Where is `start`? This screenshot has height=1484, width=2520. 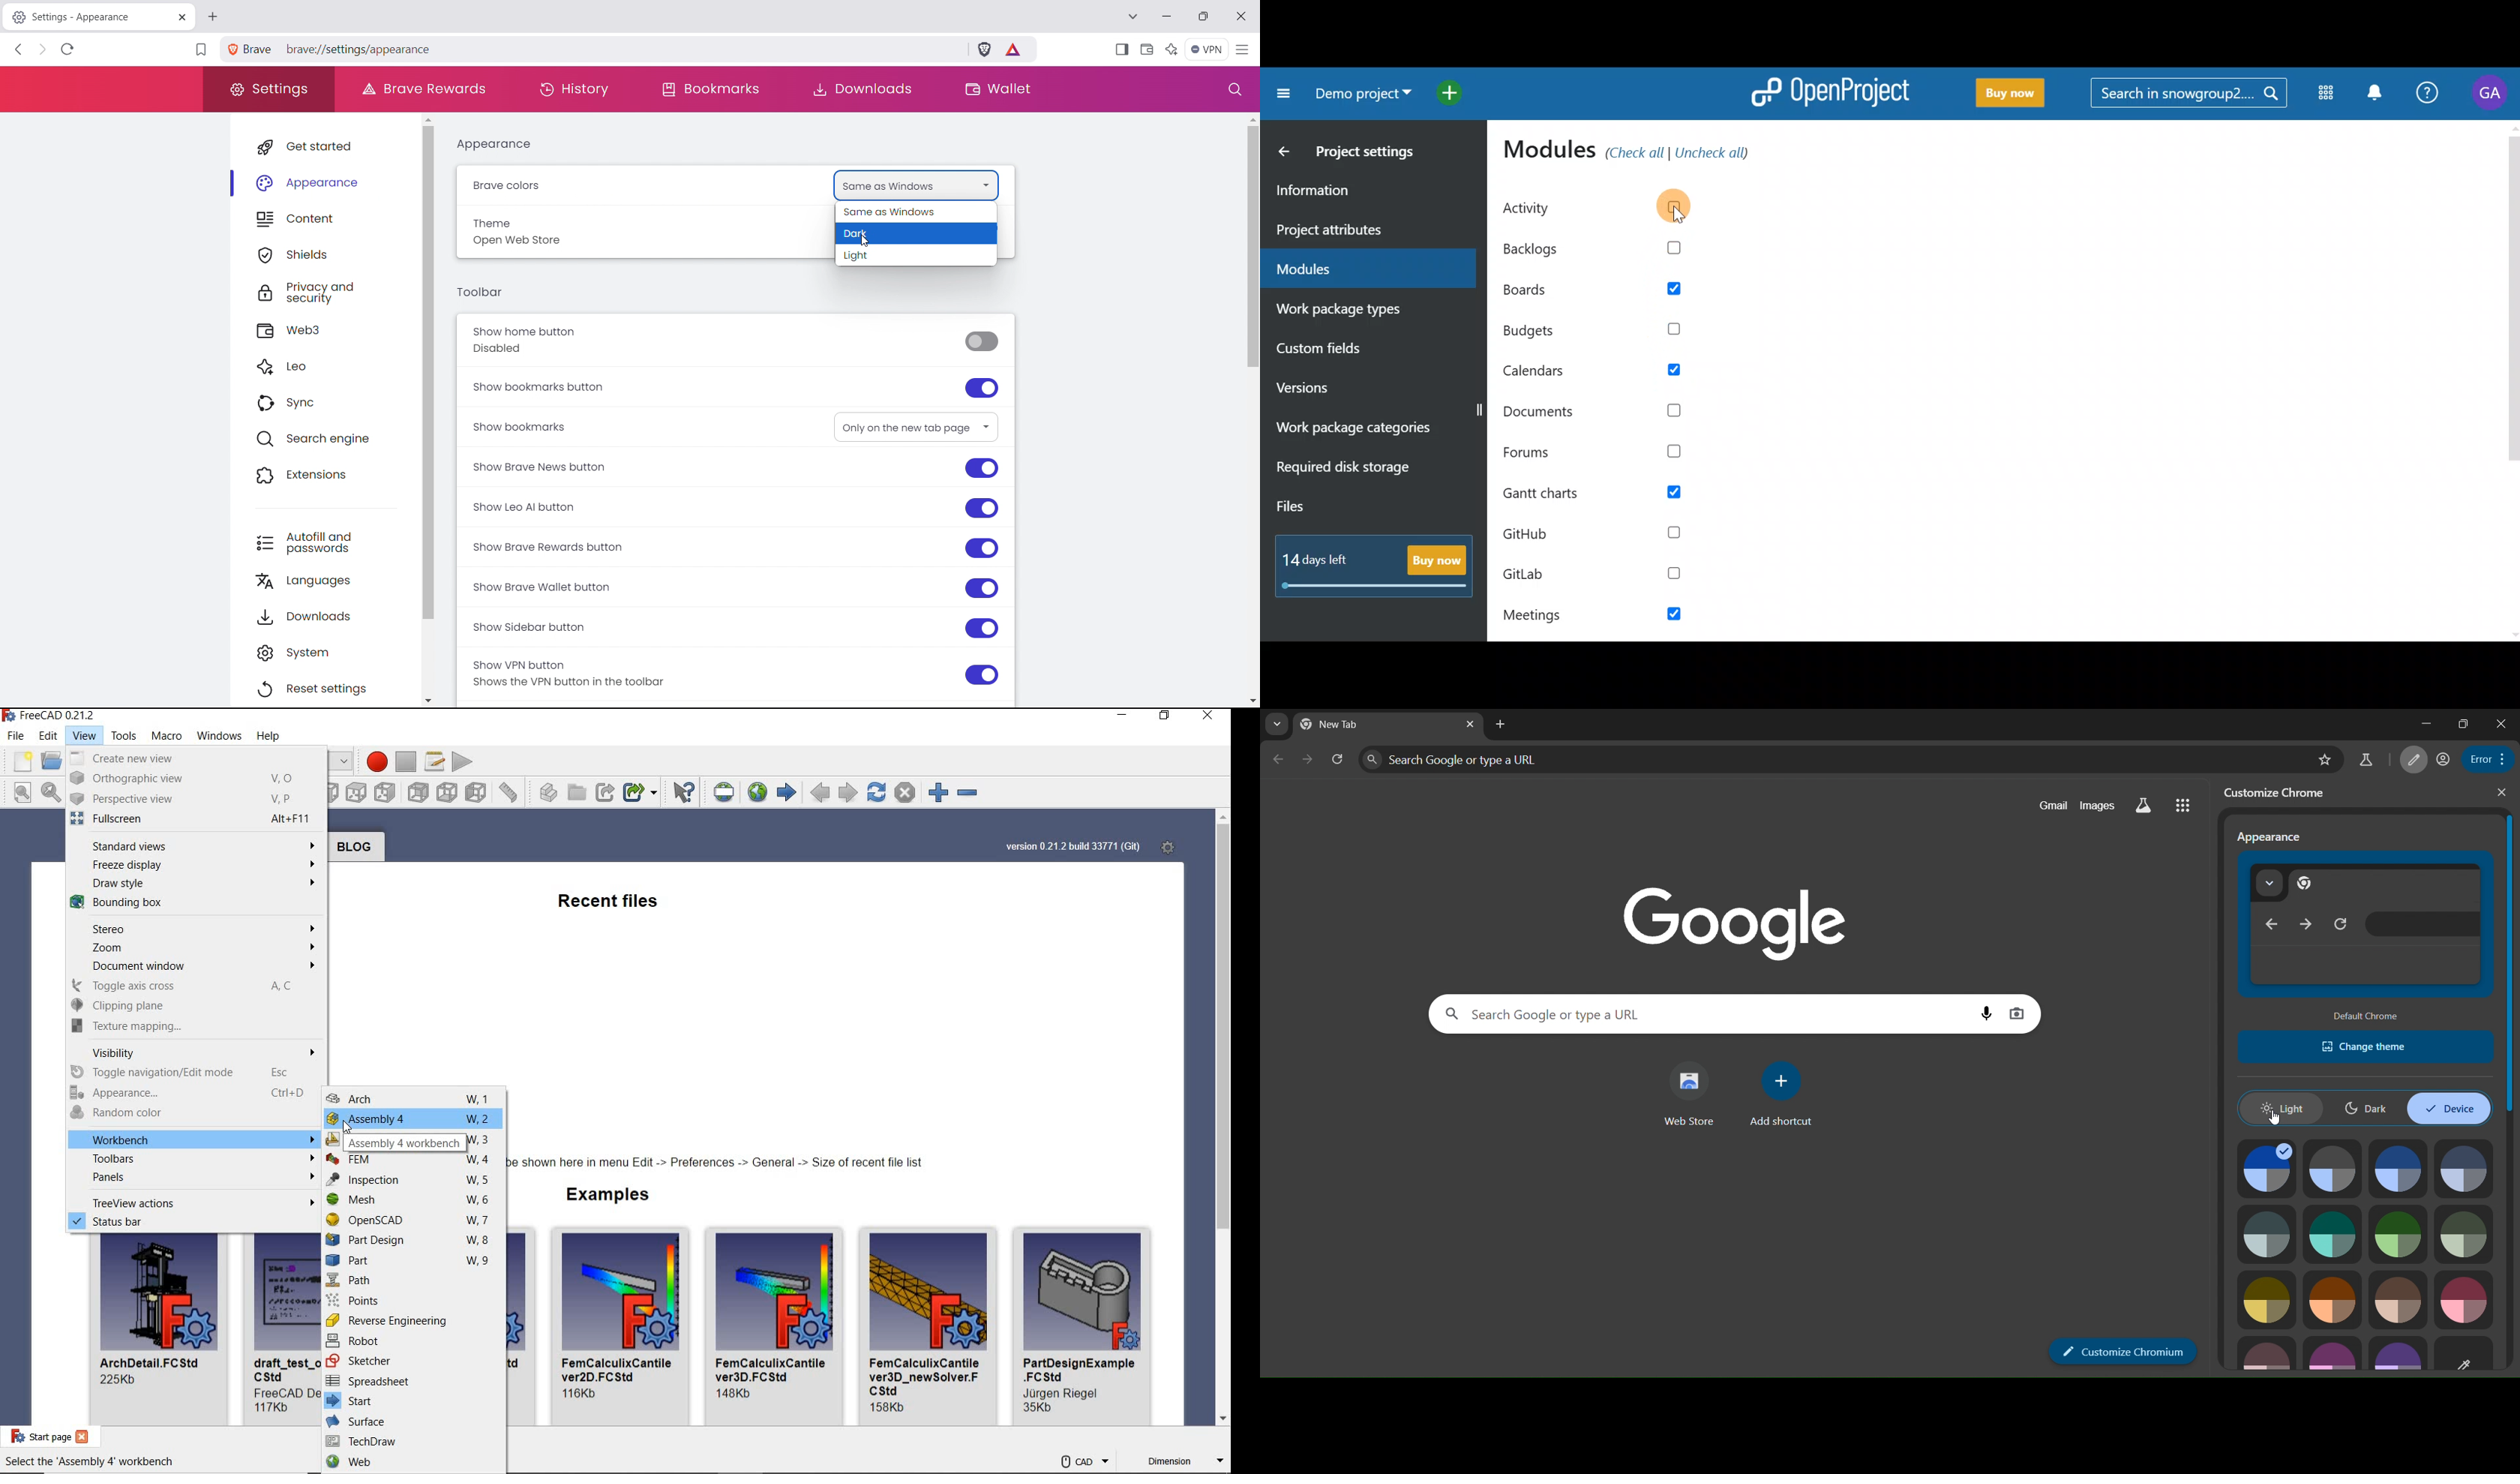
start is located at coordinates (410, 1400).